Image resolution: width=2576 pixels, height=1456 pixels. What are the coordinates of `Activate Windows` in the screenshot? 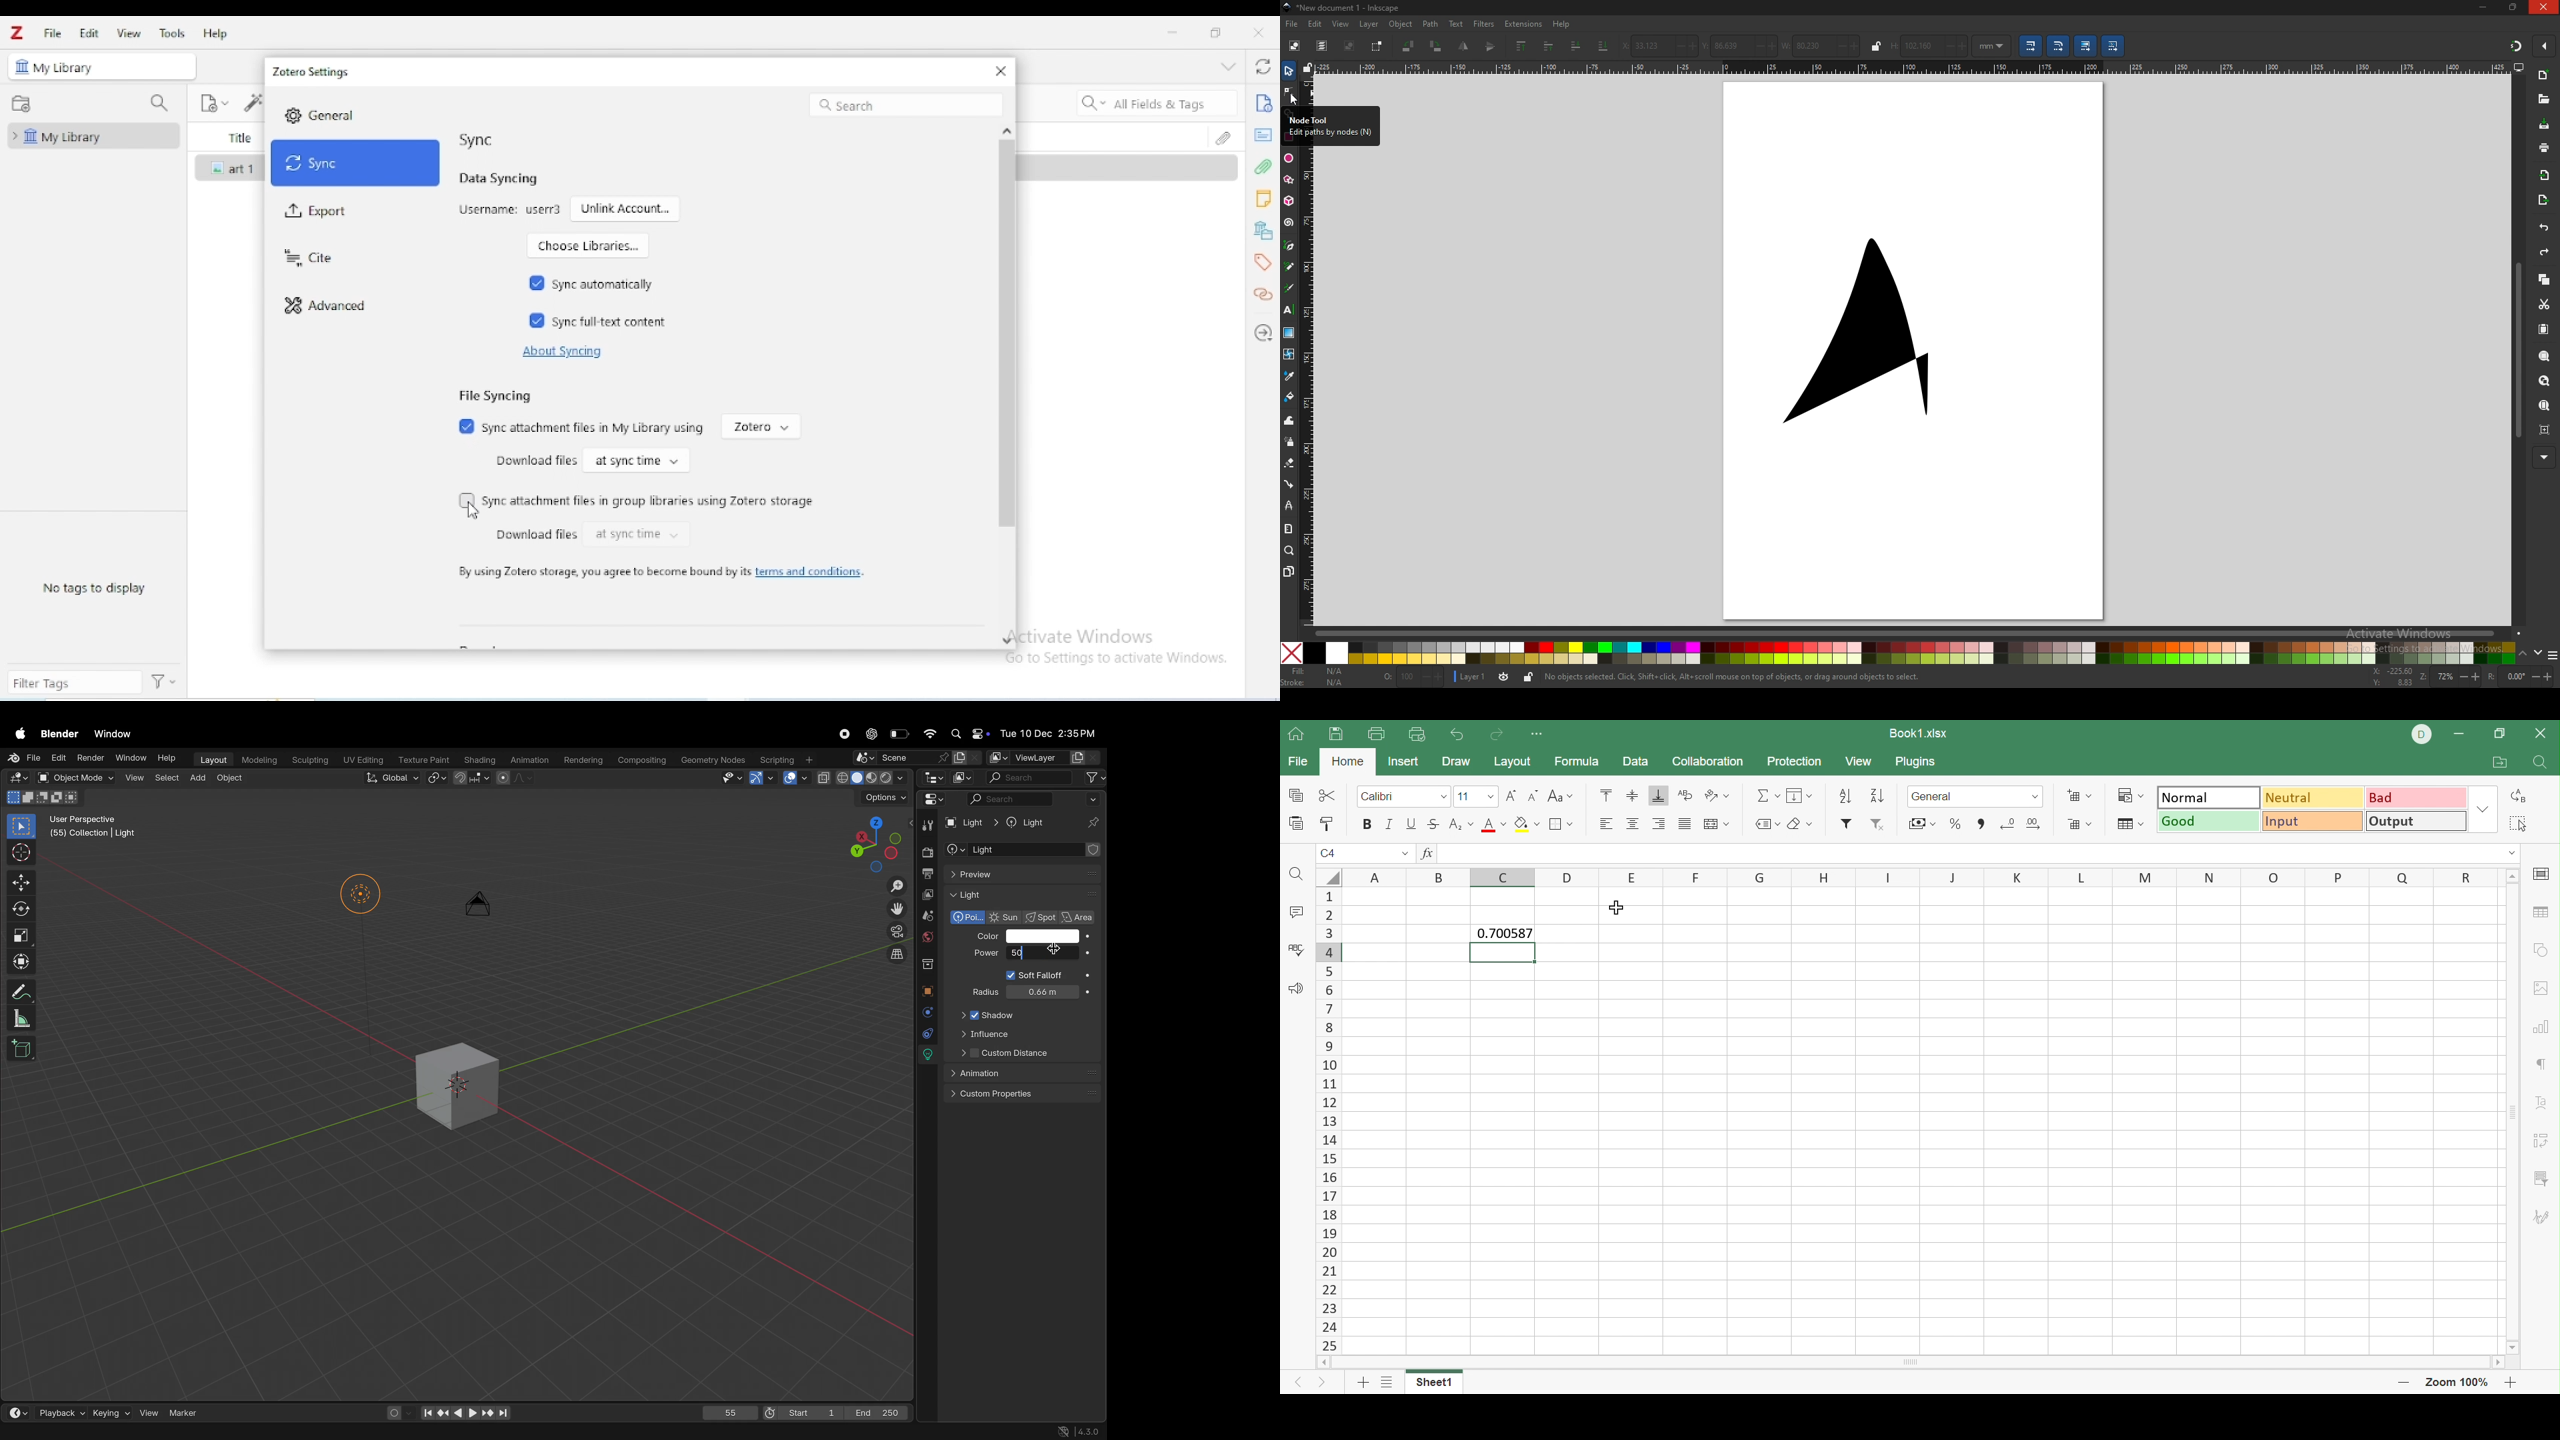 It's located at (1085, 635).